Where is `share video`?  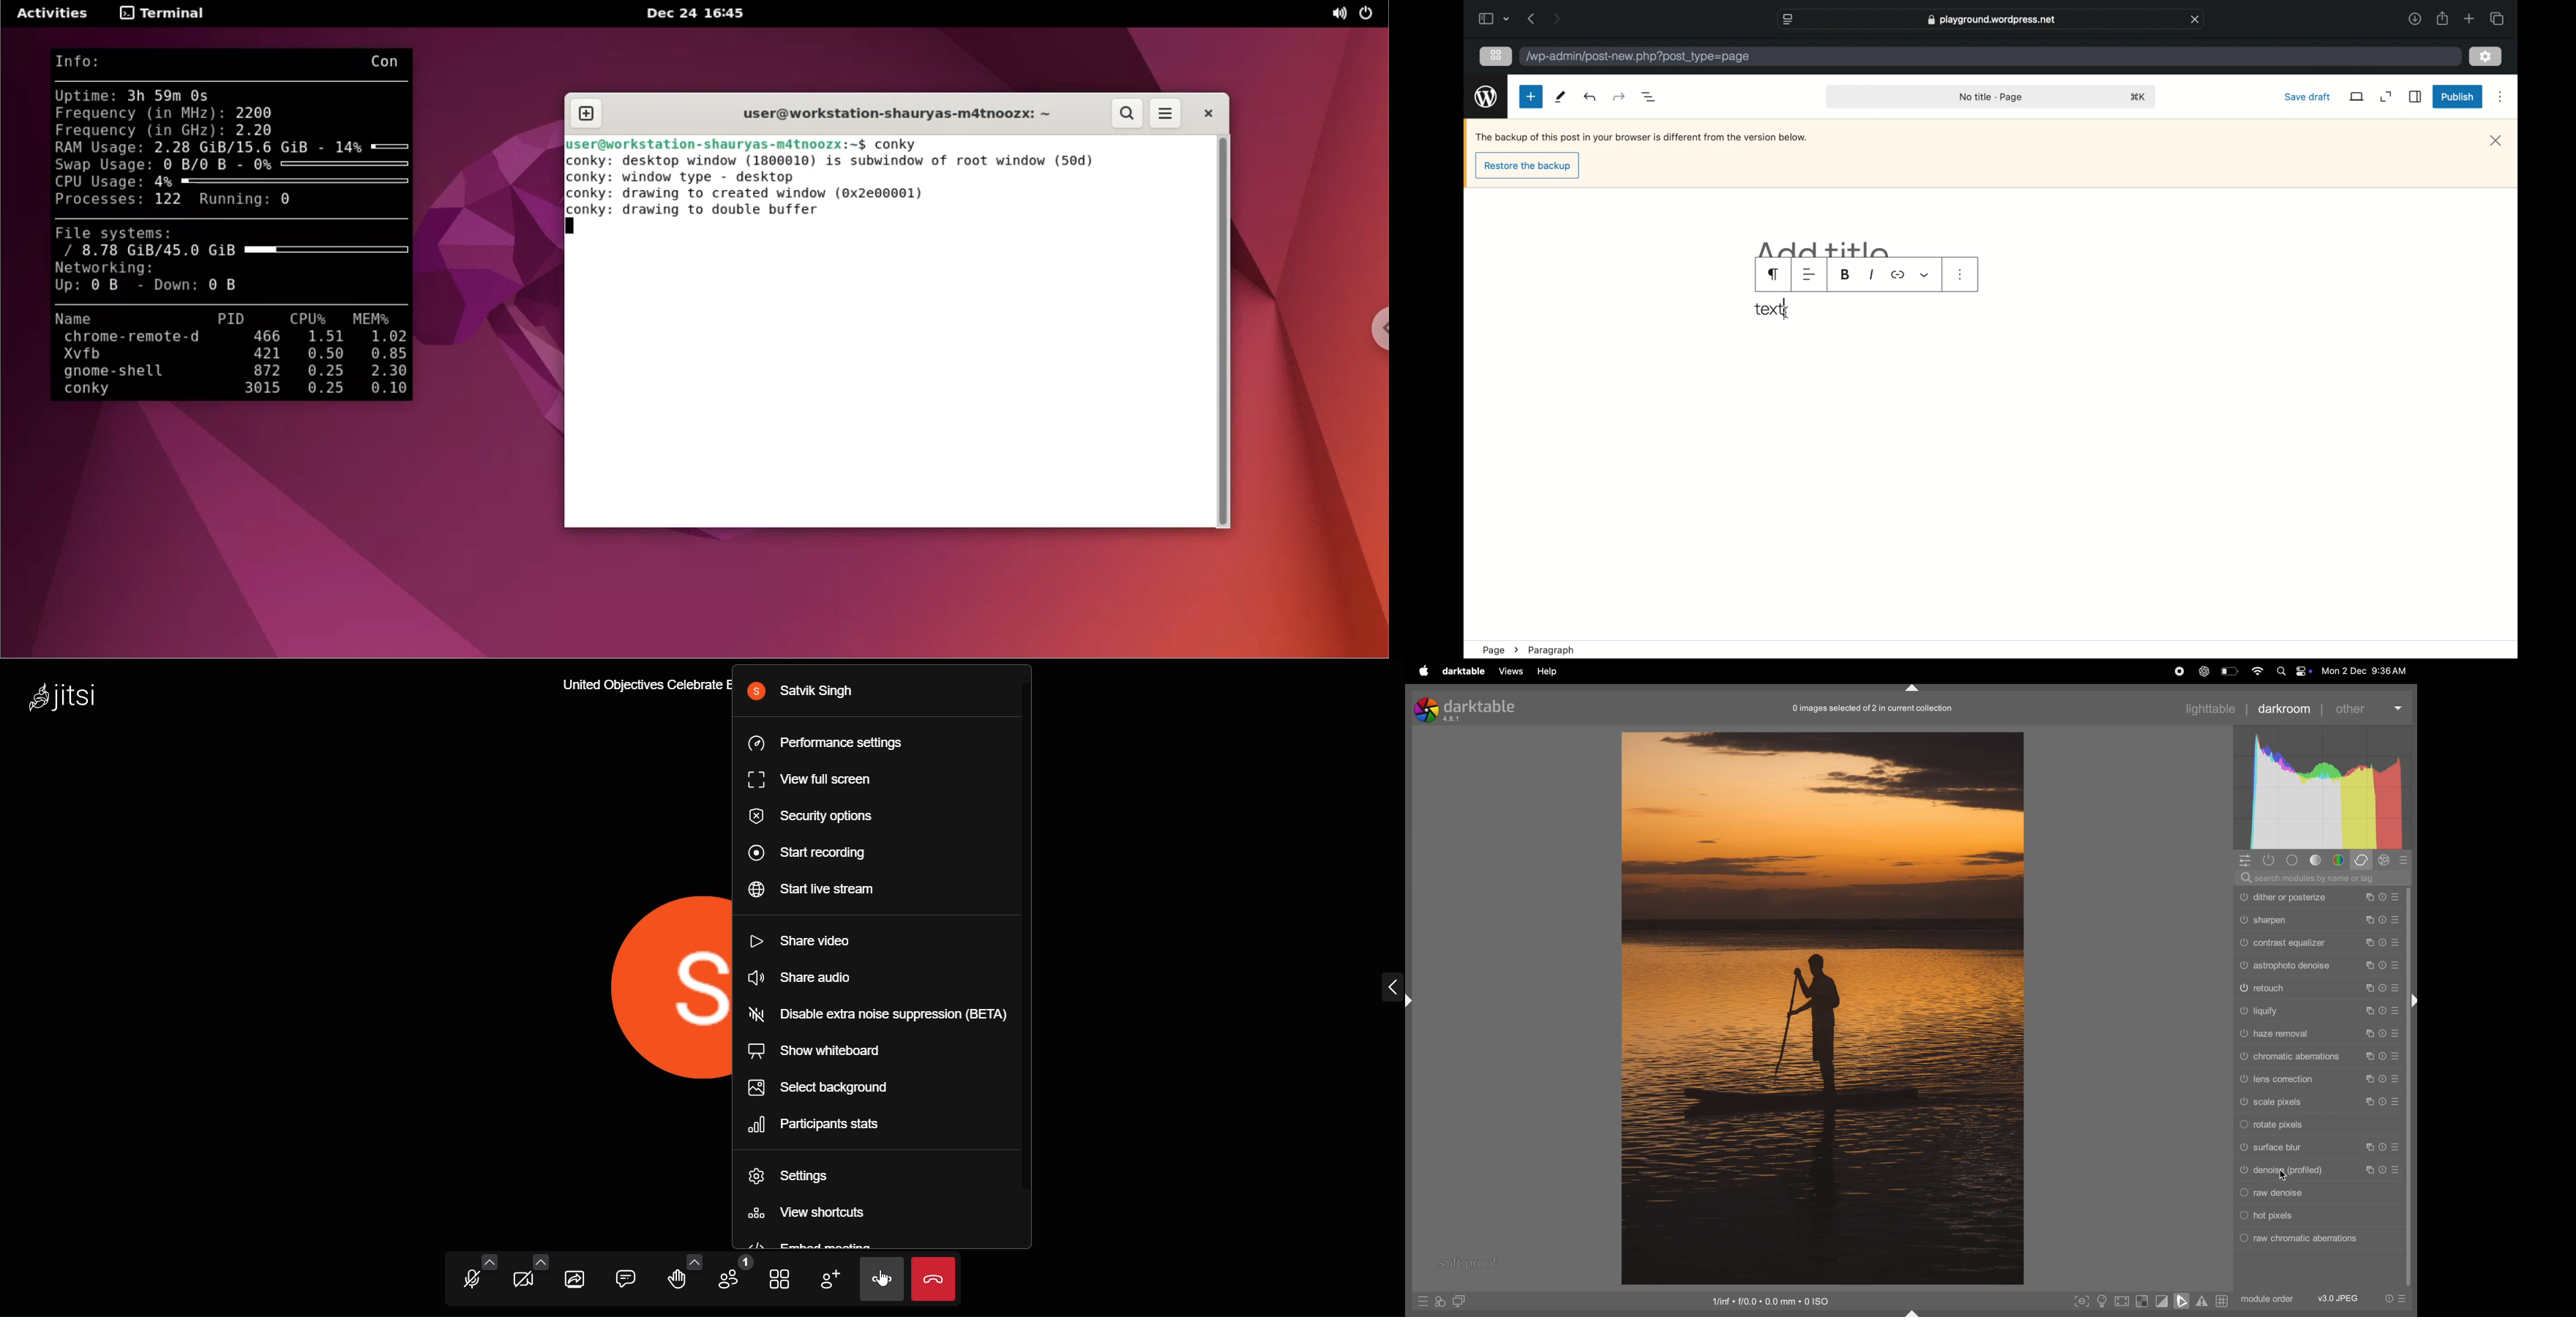
share video is located at coordinates (817, 938).